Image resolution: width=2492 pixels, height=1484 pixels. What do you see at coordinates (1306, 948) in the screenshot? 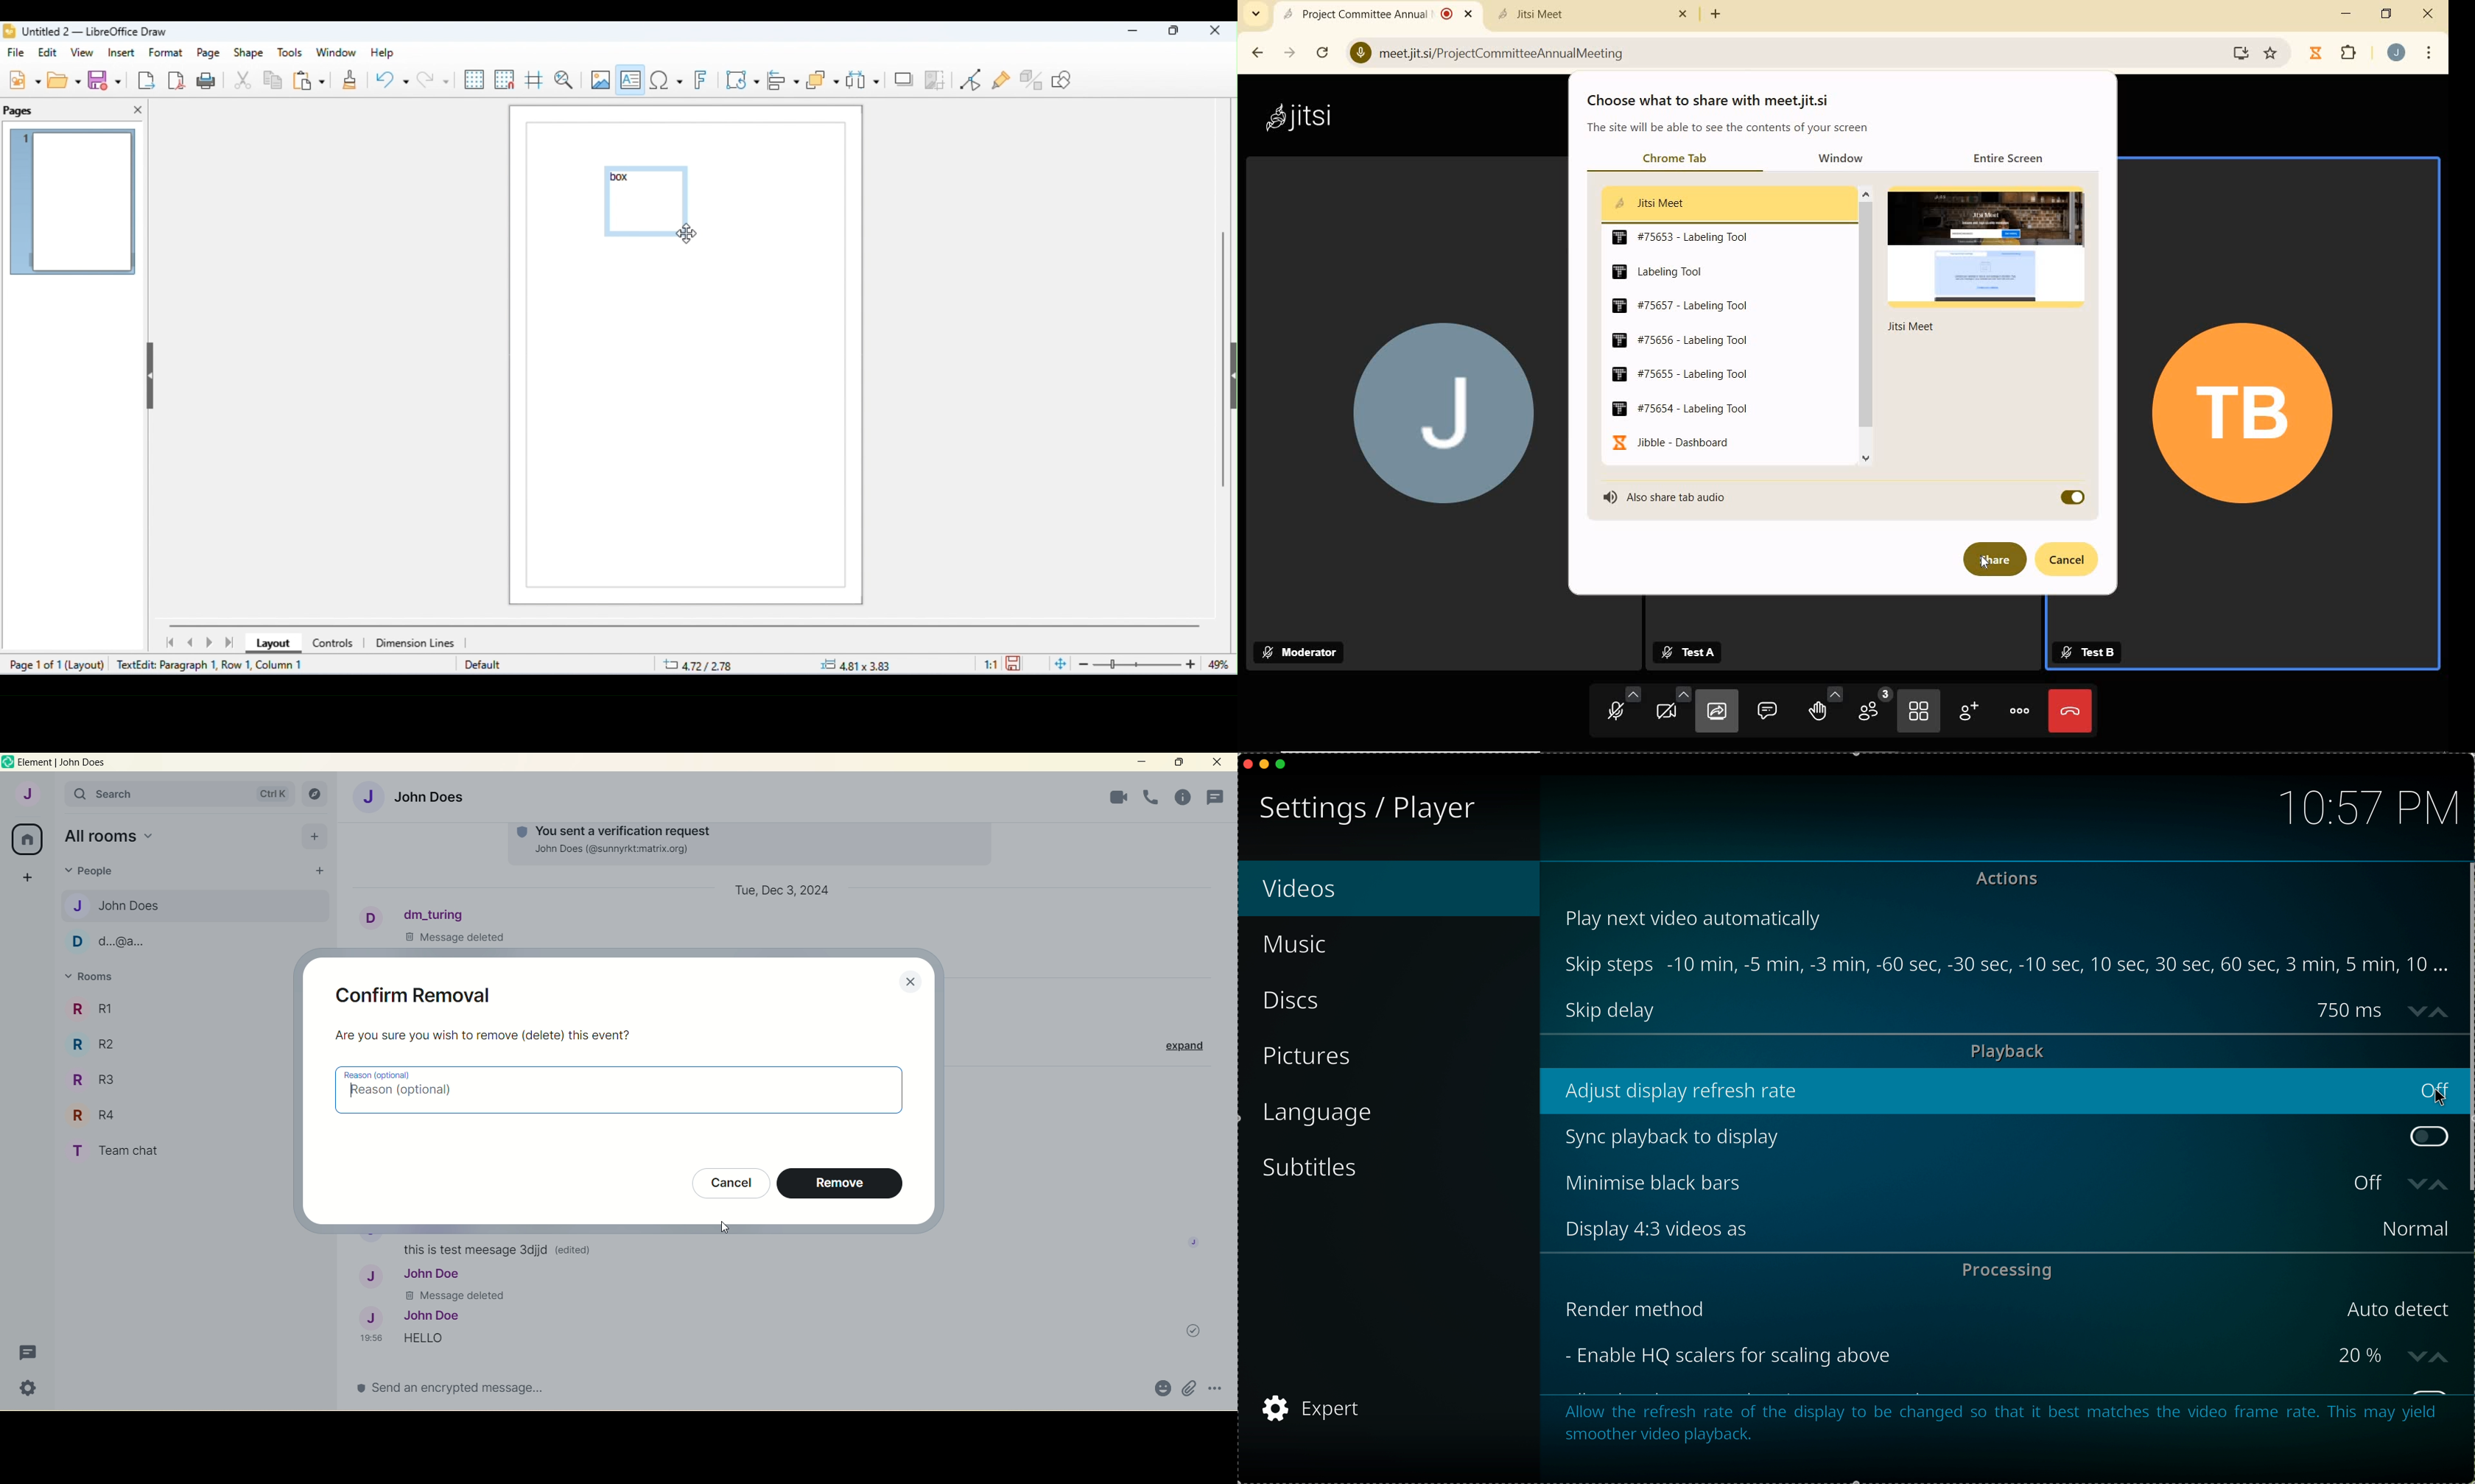
I see `music` at bounding box center [1306, 948].